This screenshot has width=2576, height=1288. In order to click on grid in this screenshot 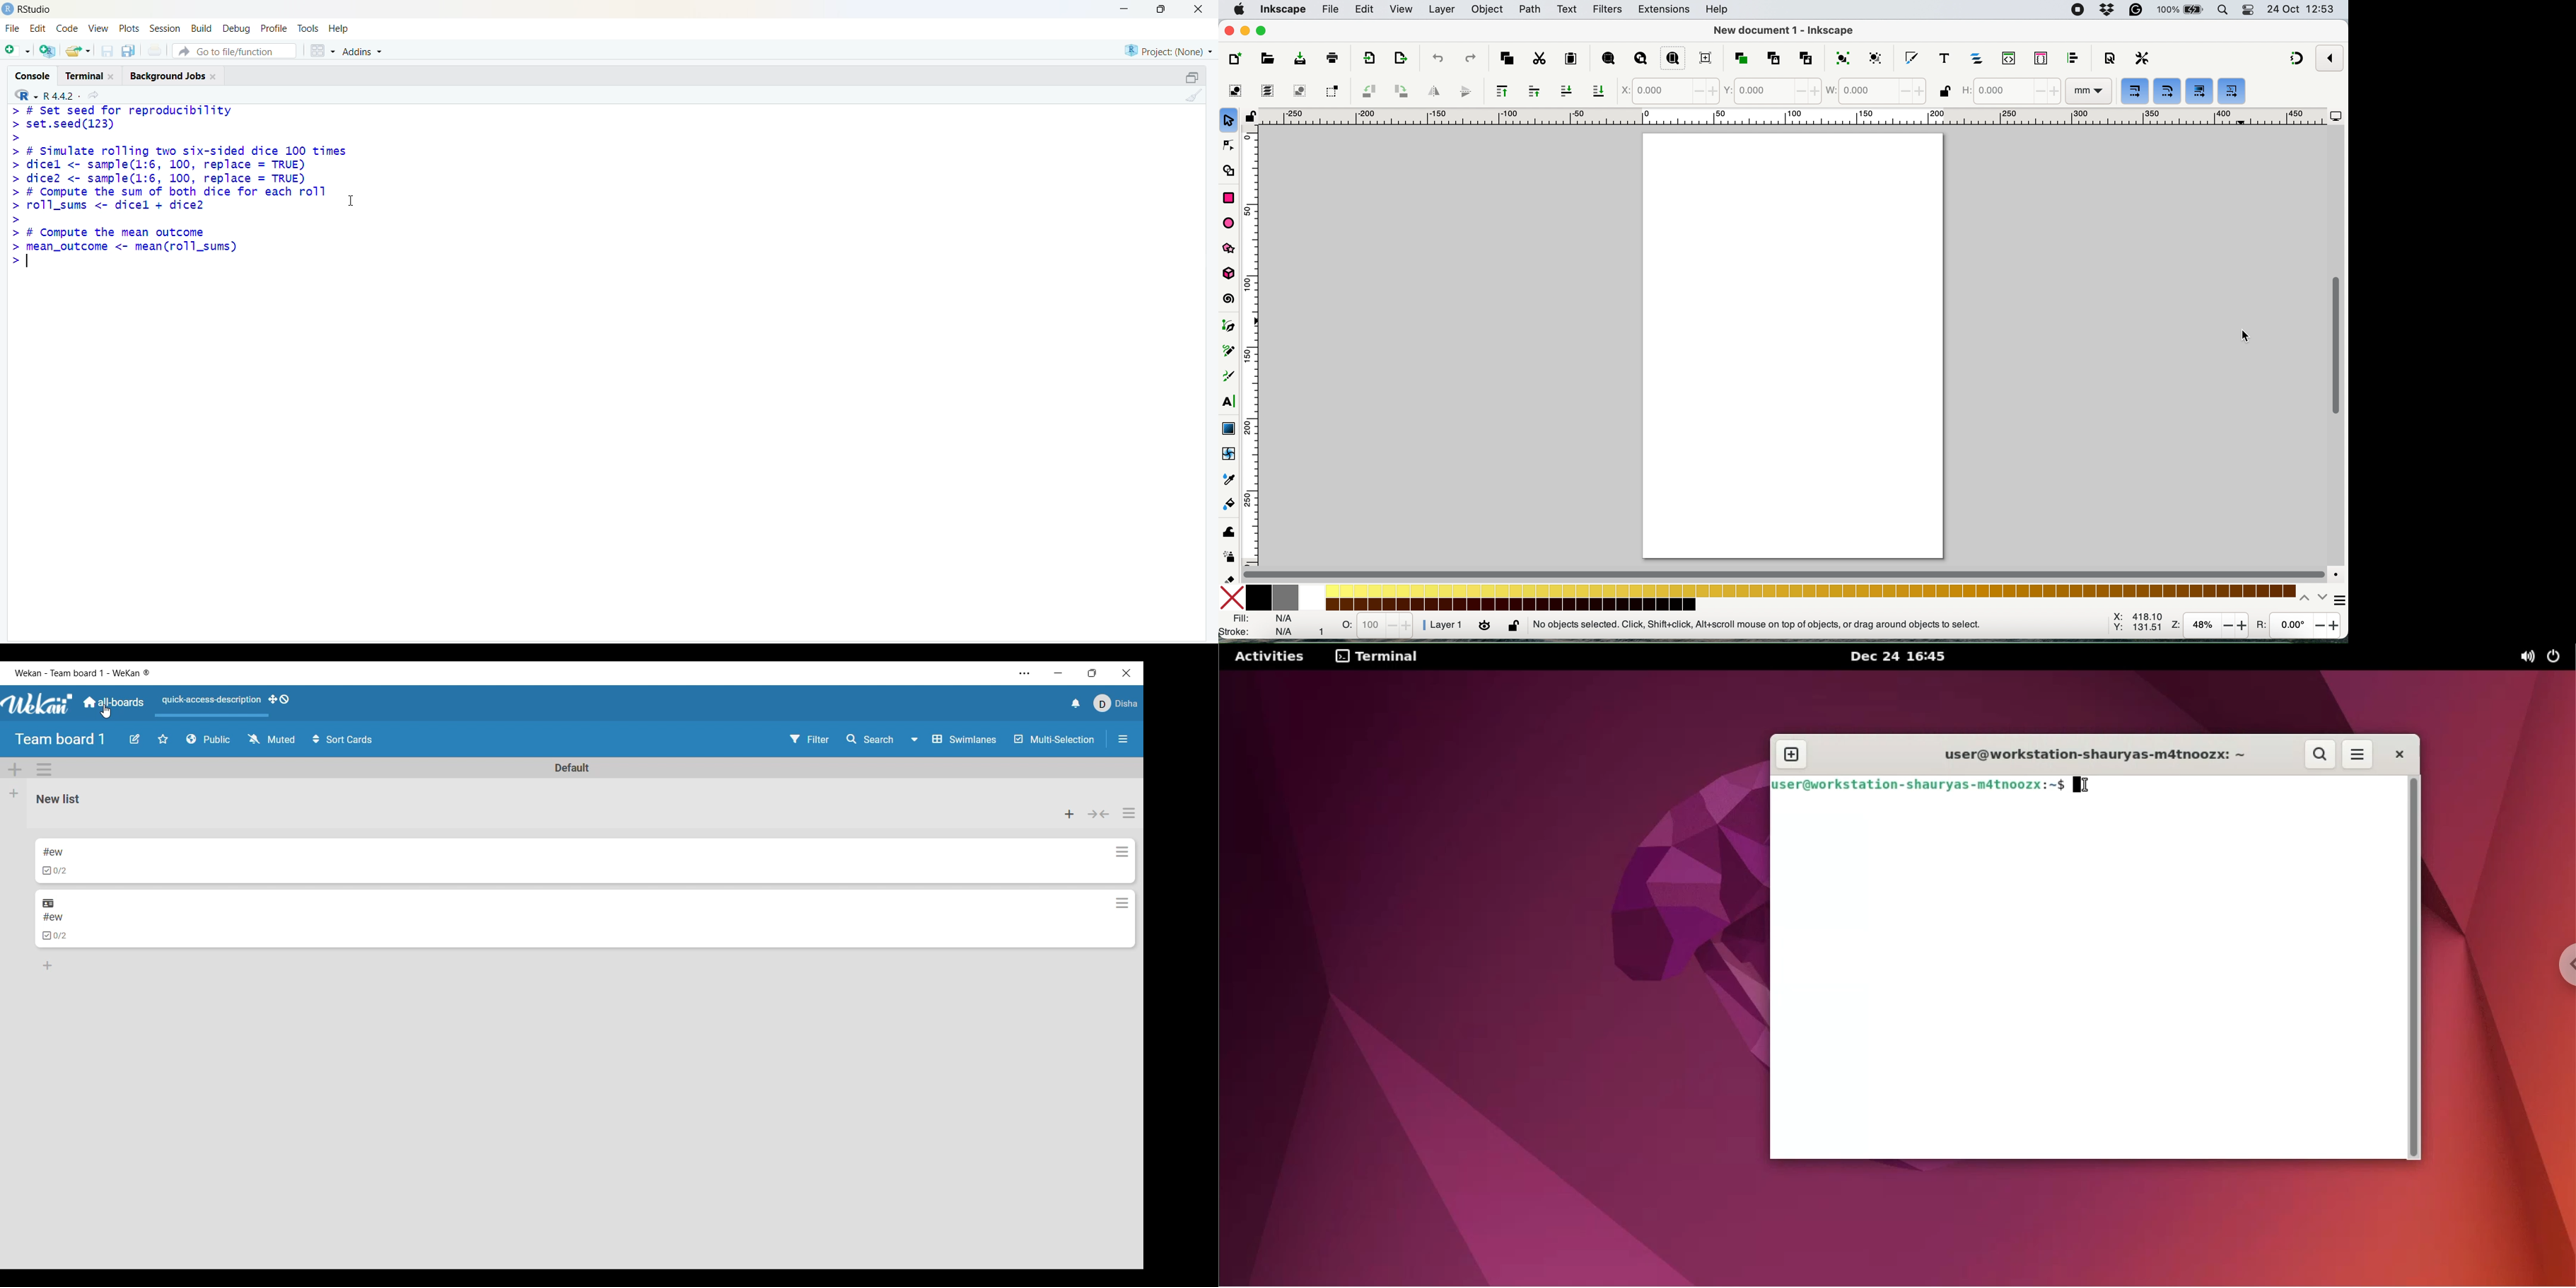, I will do `click(323, 51)`.